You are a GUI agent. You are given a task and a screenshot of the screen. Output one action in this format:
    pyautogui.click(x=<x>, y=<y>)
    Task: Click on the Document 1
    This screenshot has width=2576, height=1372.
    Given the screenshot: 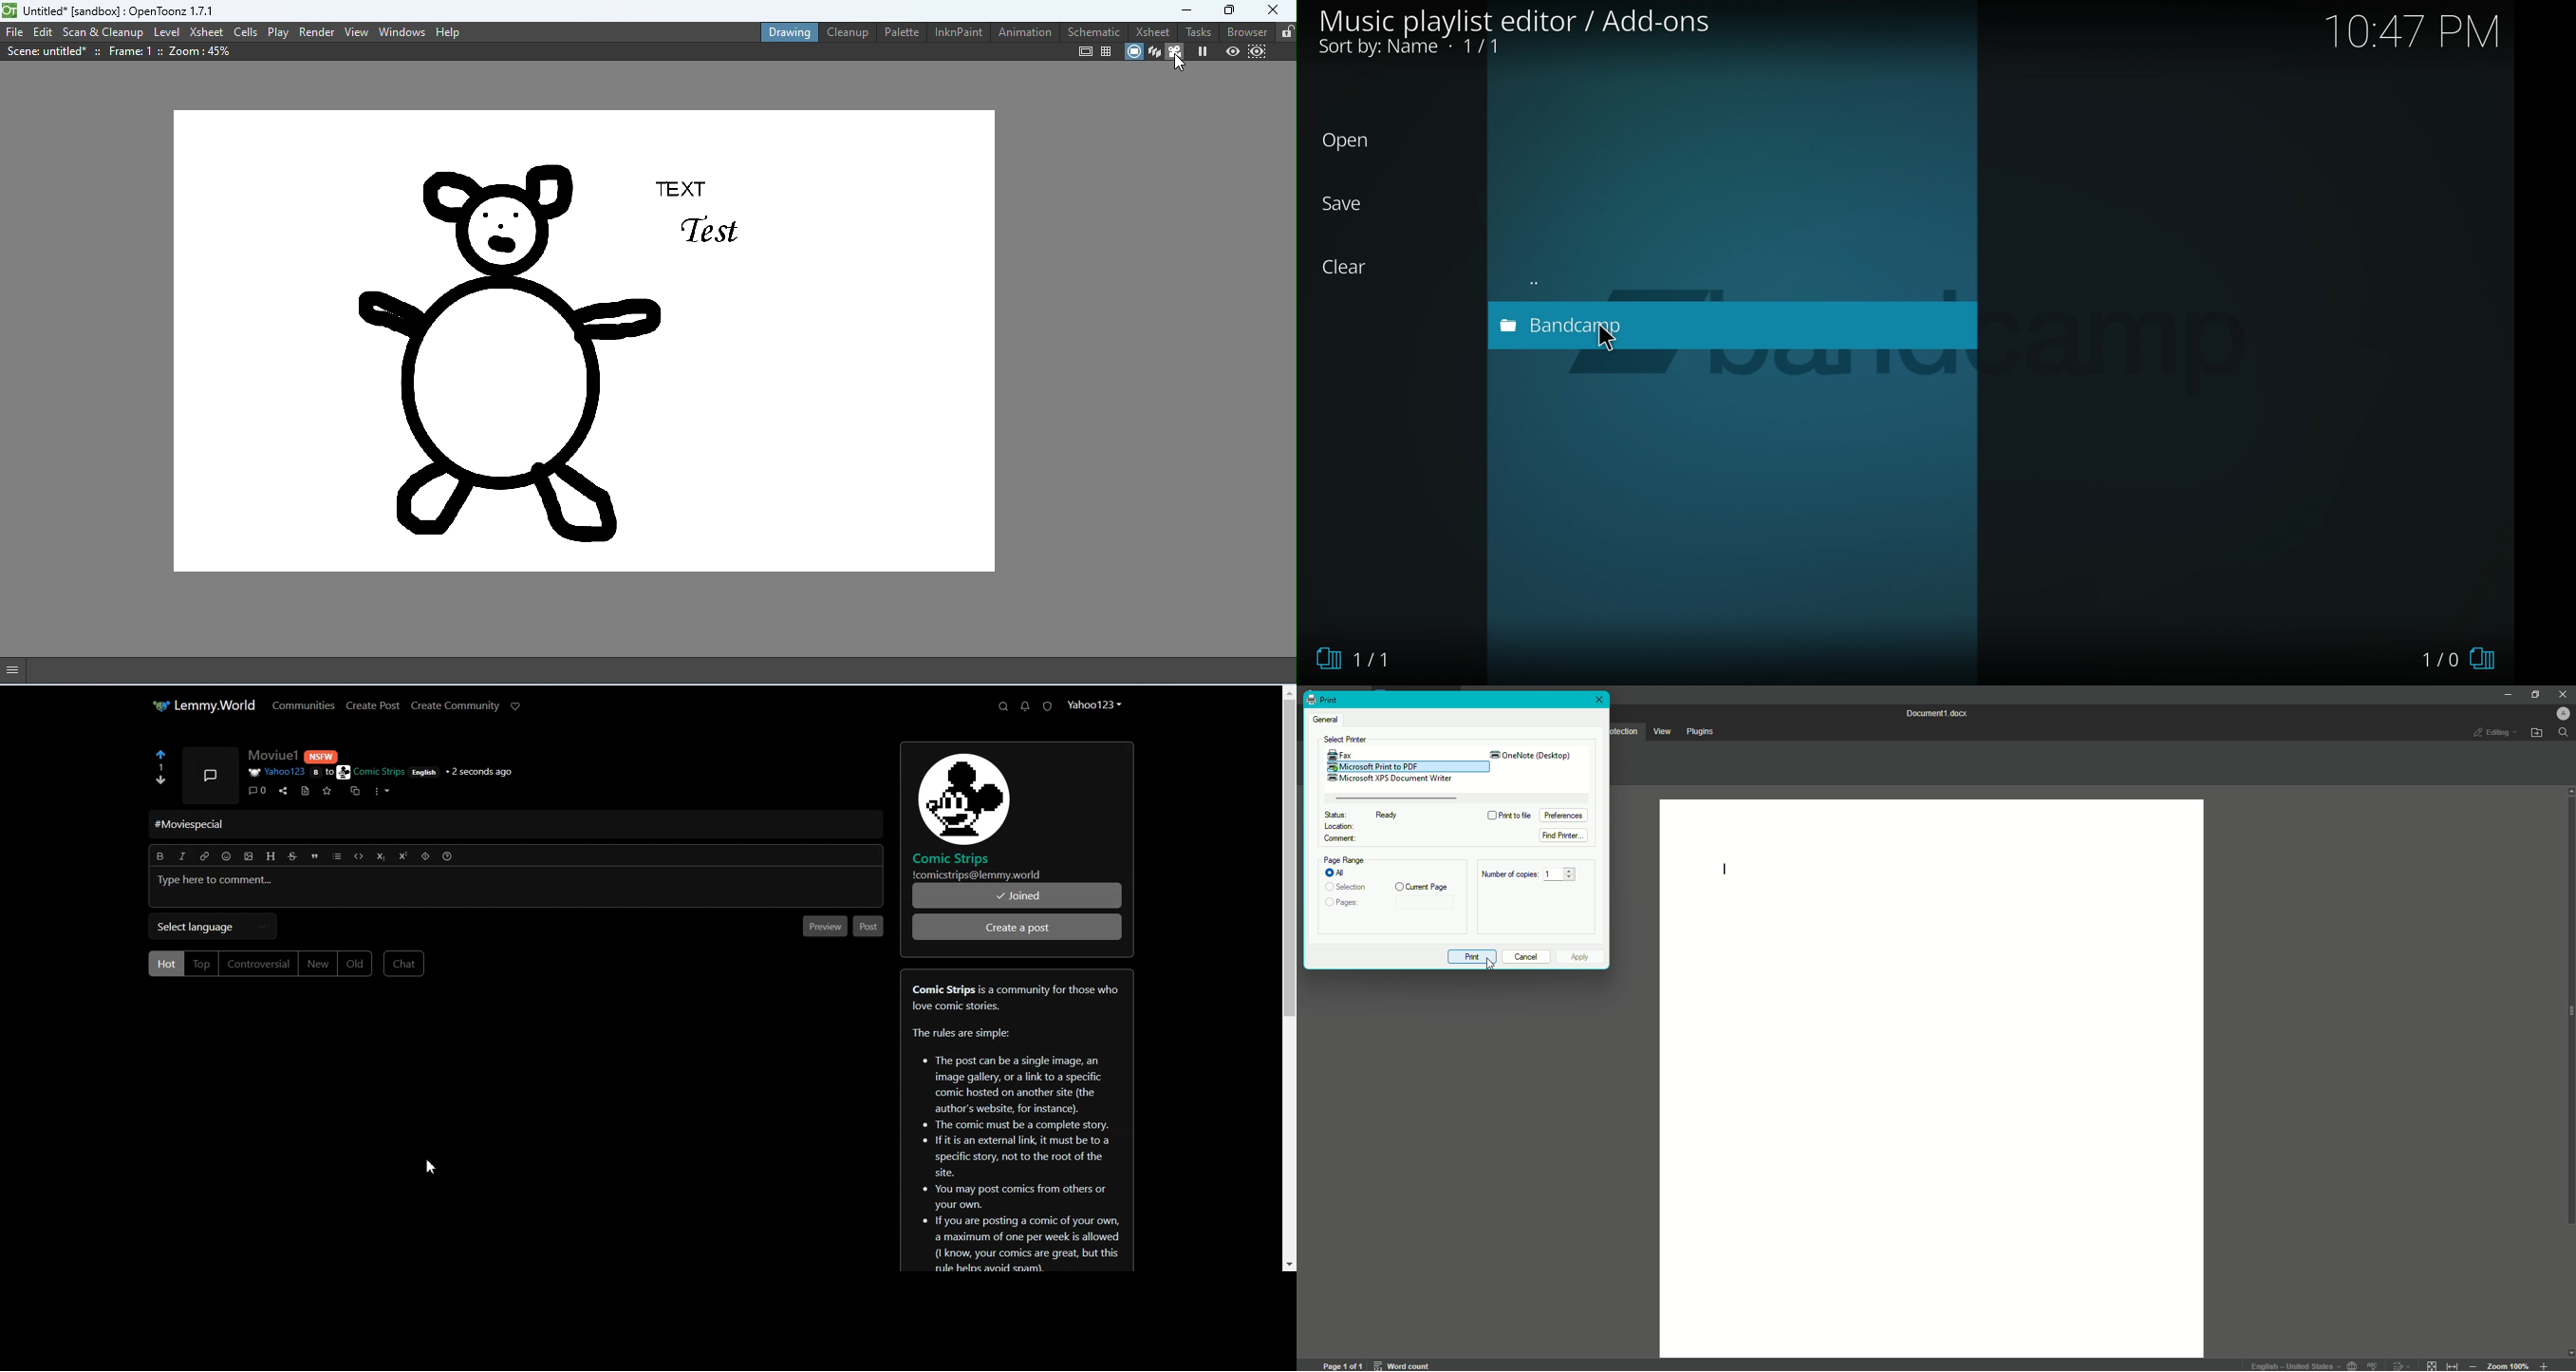 What is the action you would take?
    pyautogui.click(x=1937, y=713)
    